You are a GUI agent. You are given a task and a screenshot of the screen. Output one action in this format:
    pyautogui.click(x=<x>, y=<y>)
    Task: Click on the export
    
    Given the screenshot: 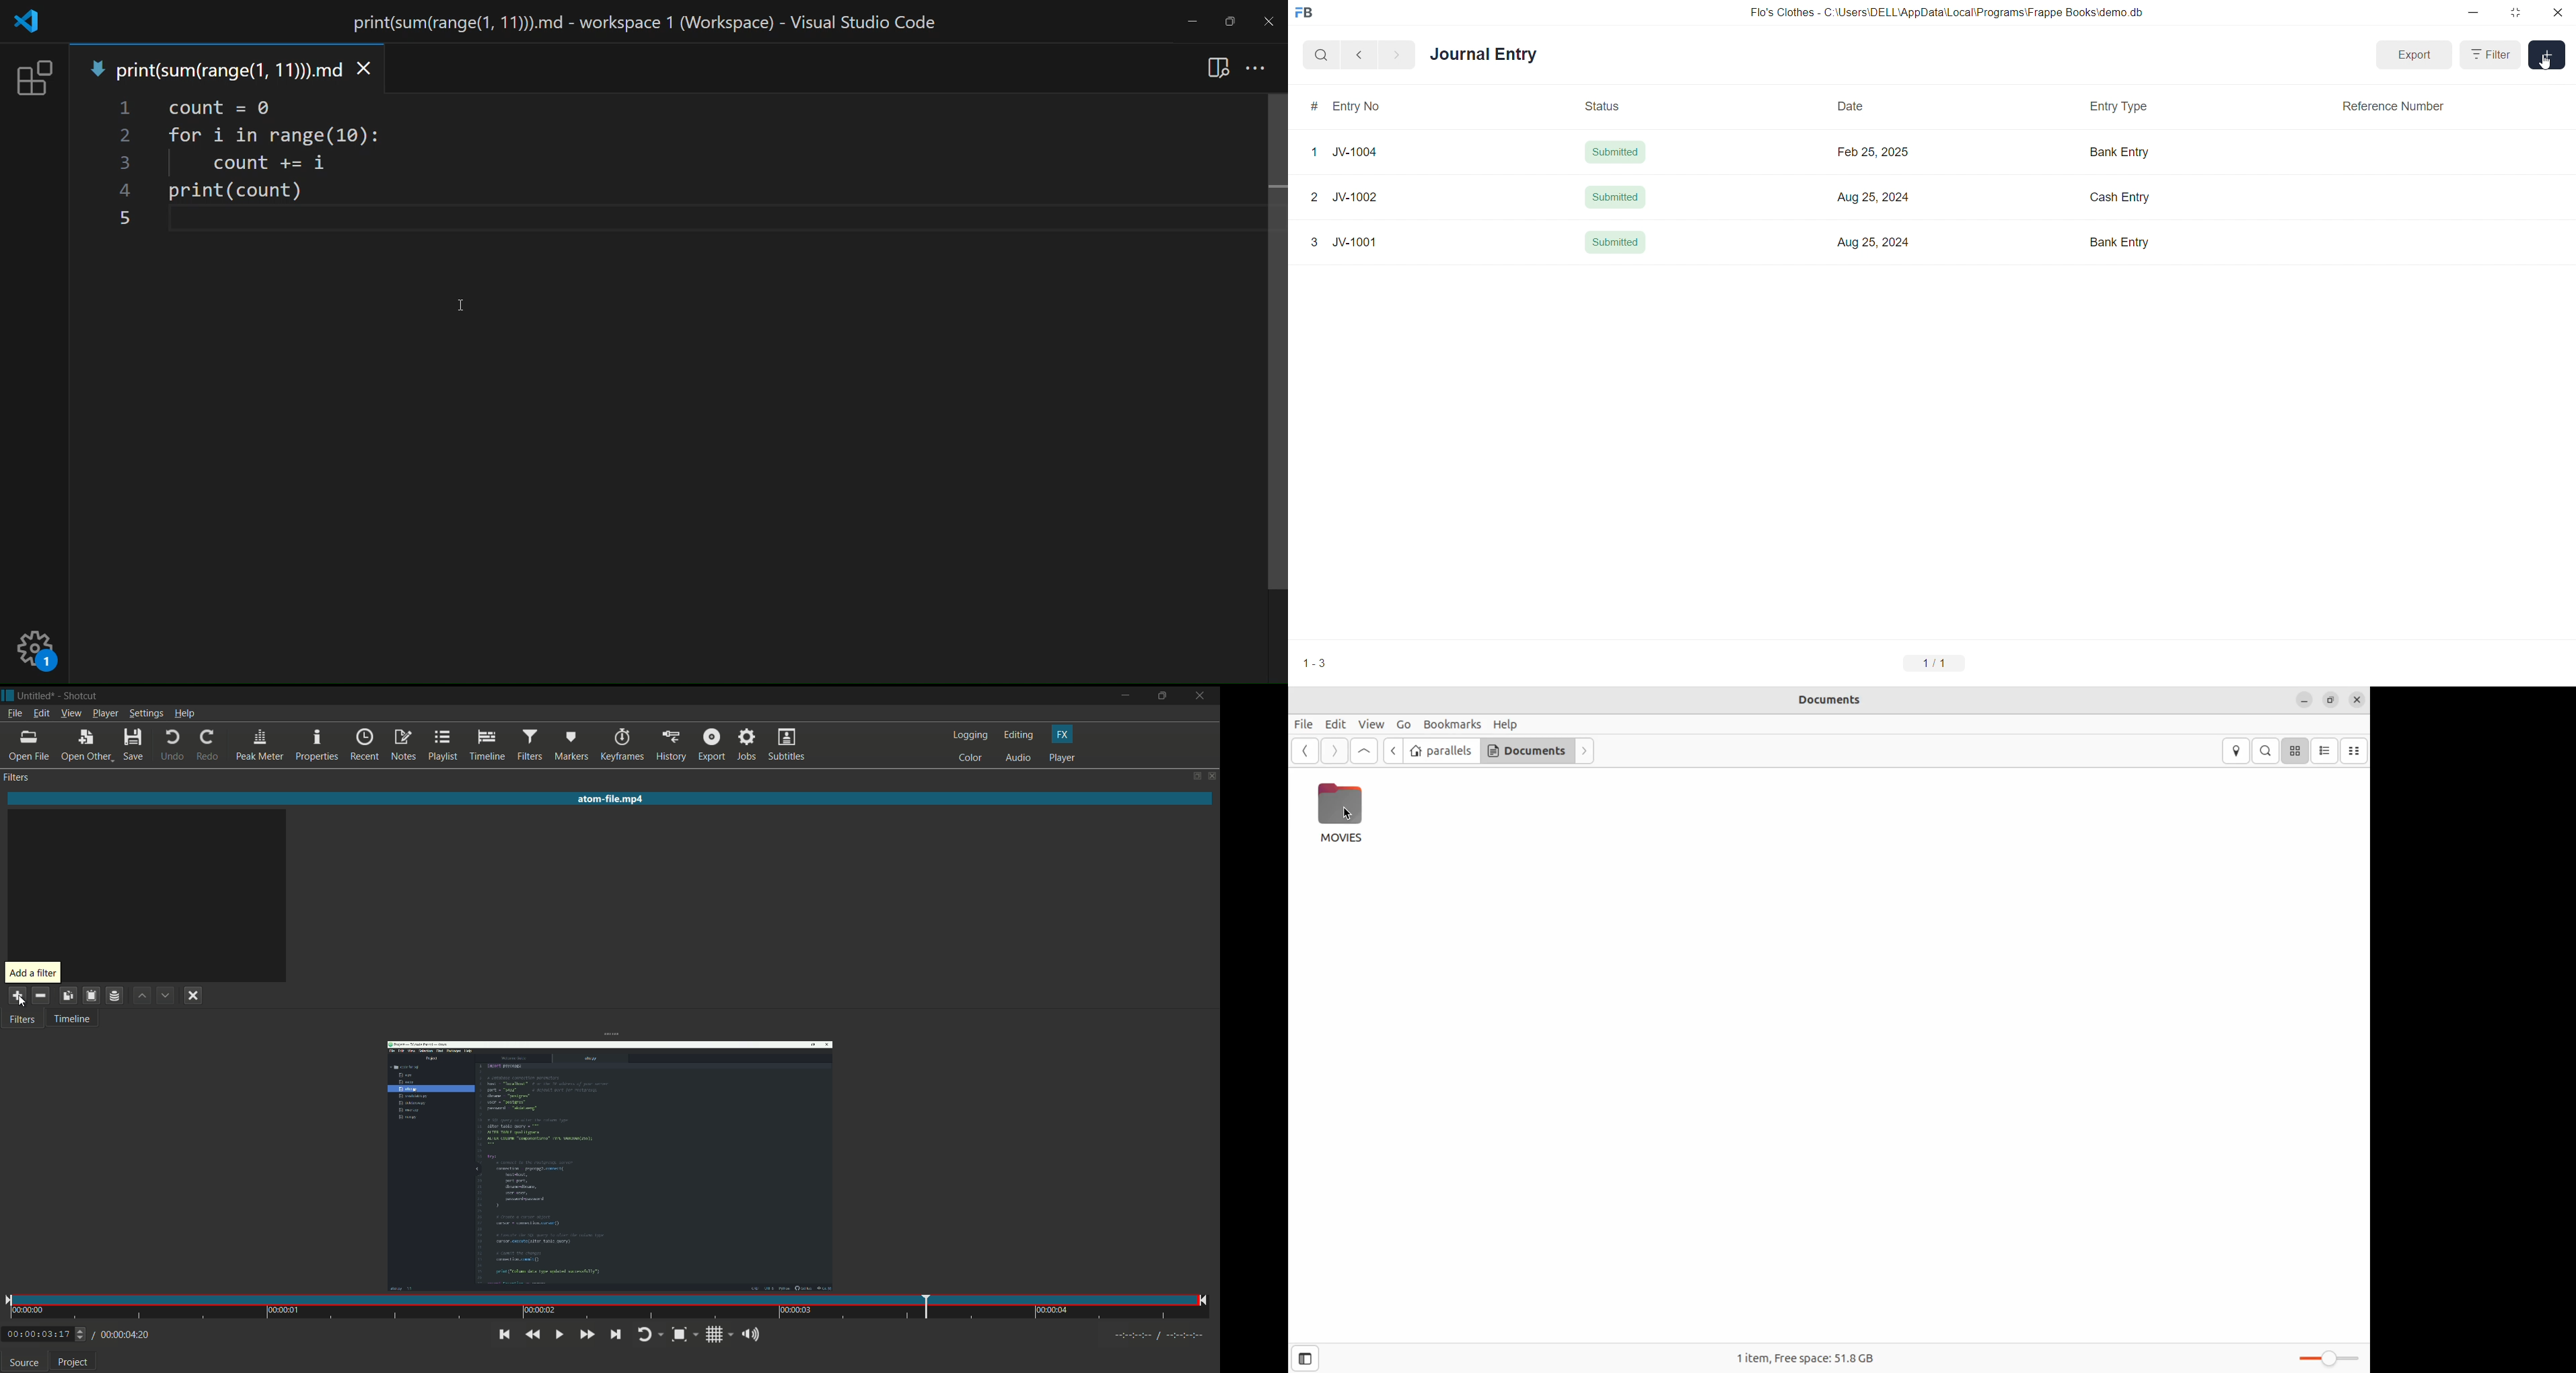 What is the action you would take?
    pyautogui.click(x=712, y=744)
    